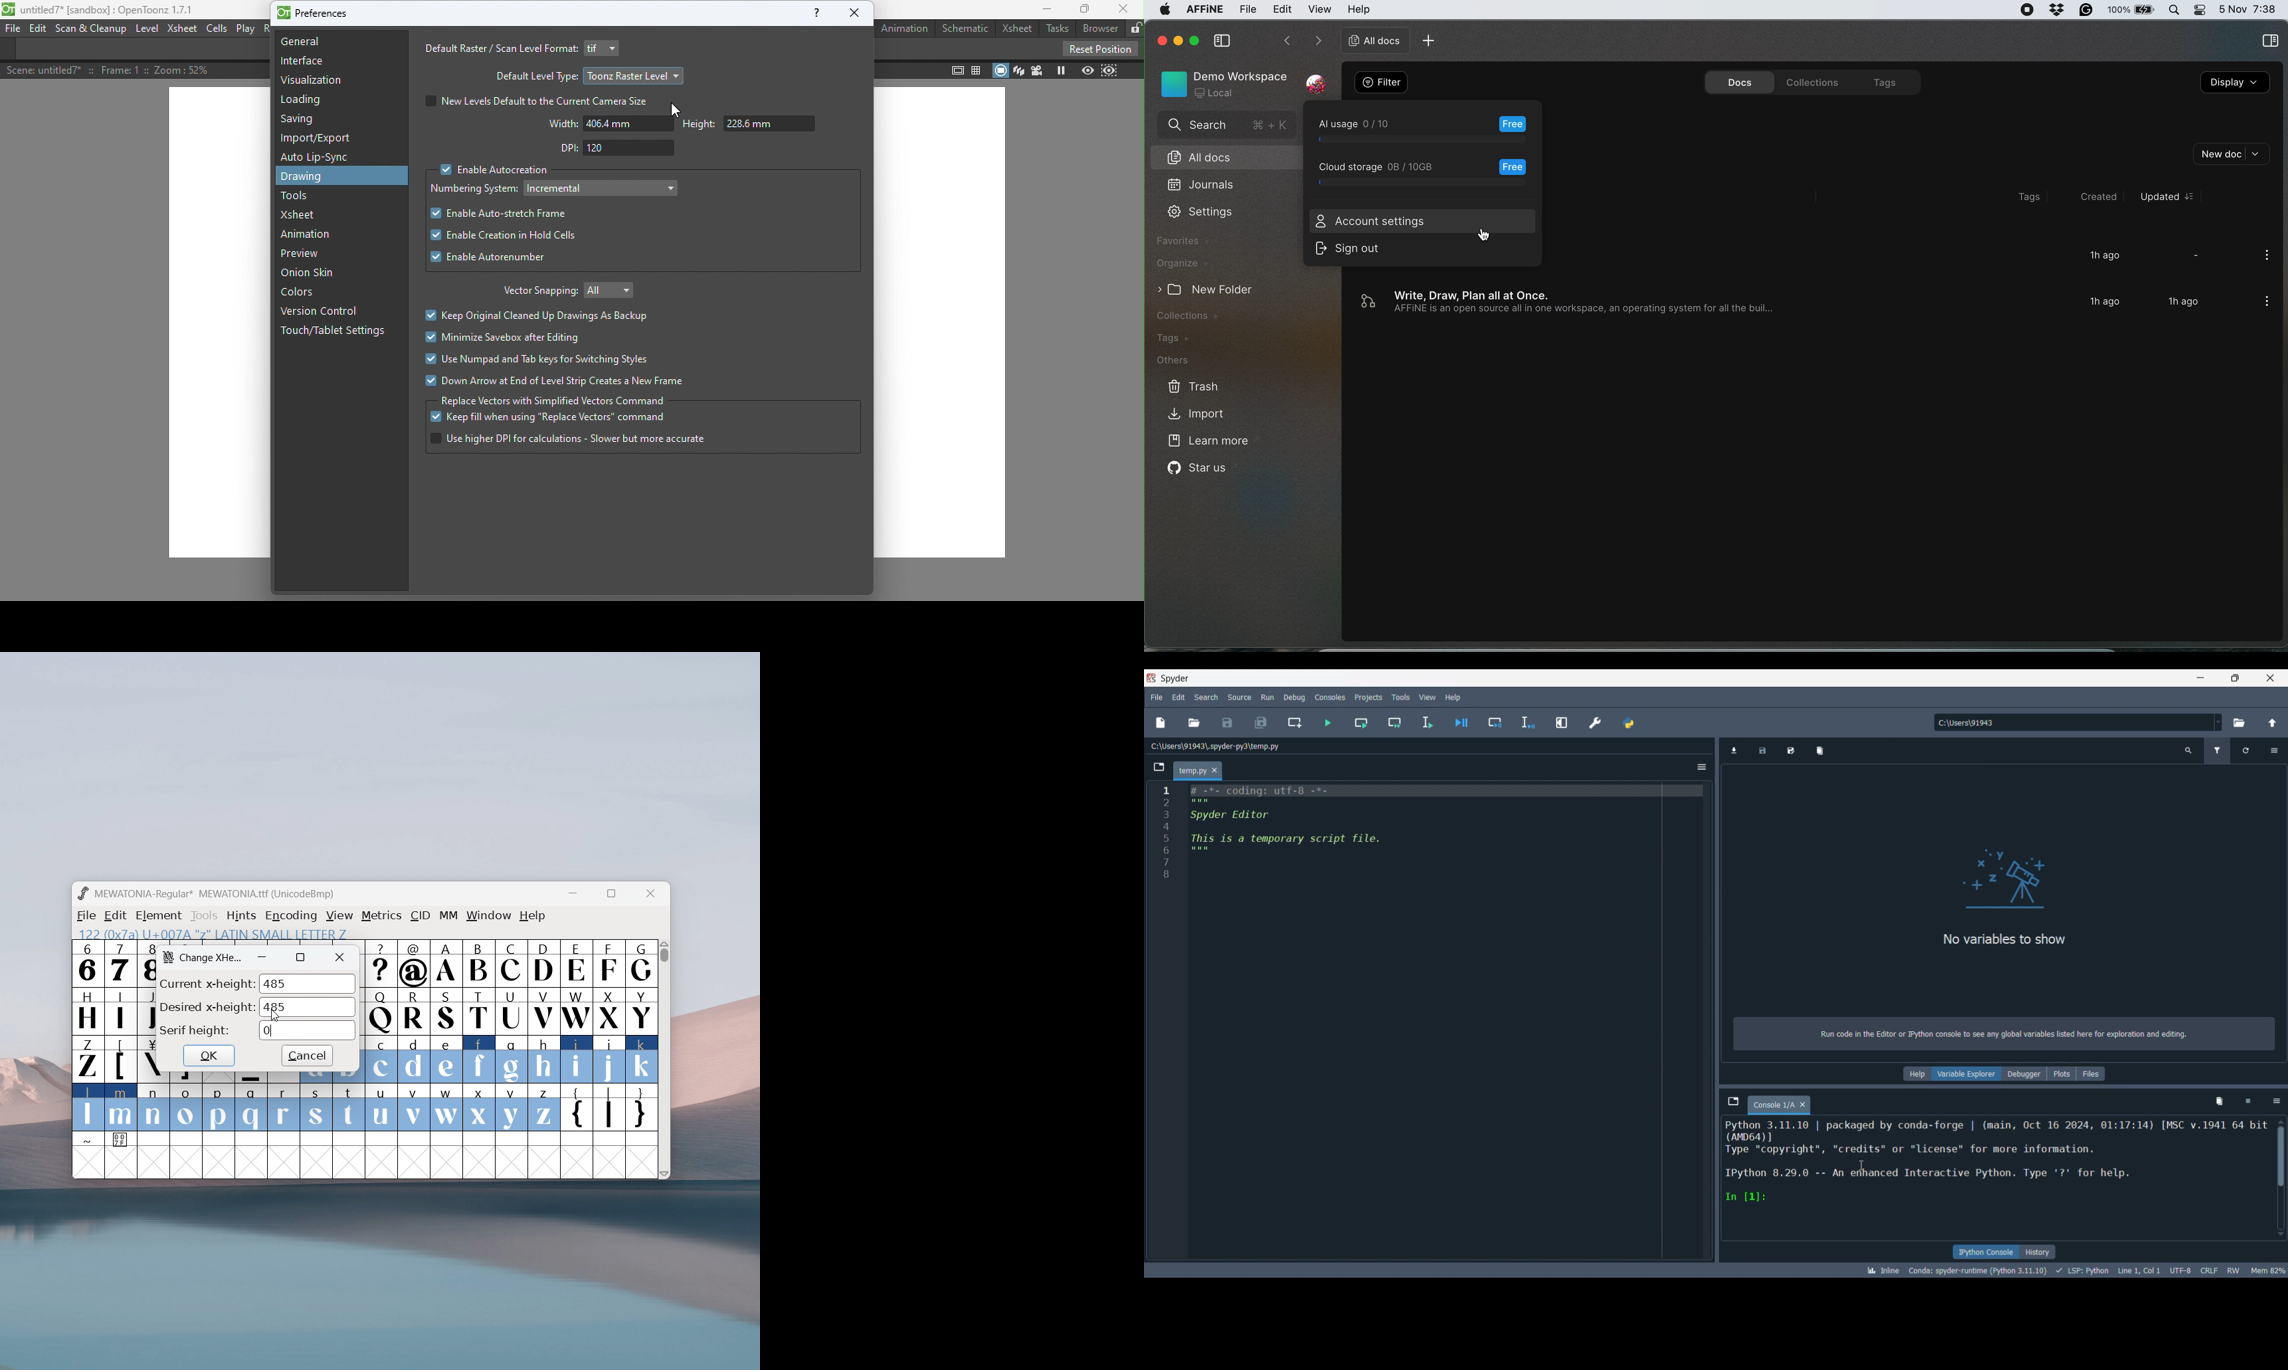  What do you see at coordinates (87, 1058) in the screenshot?
I see `Z` at bounding box center [87, 1058].